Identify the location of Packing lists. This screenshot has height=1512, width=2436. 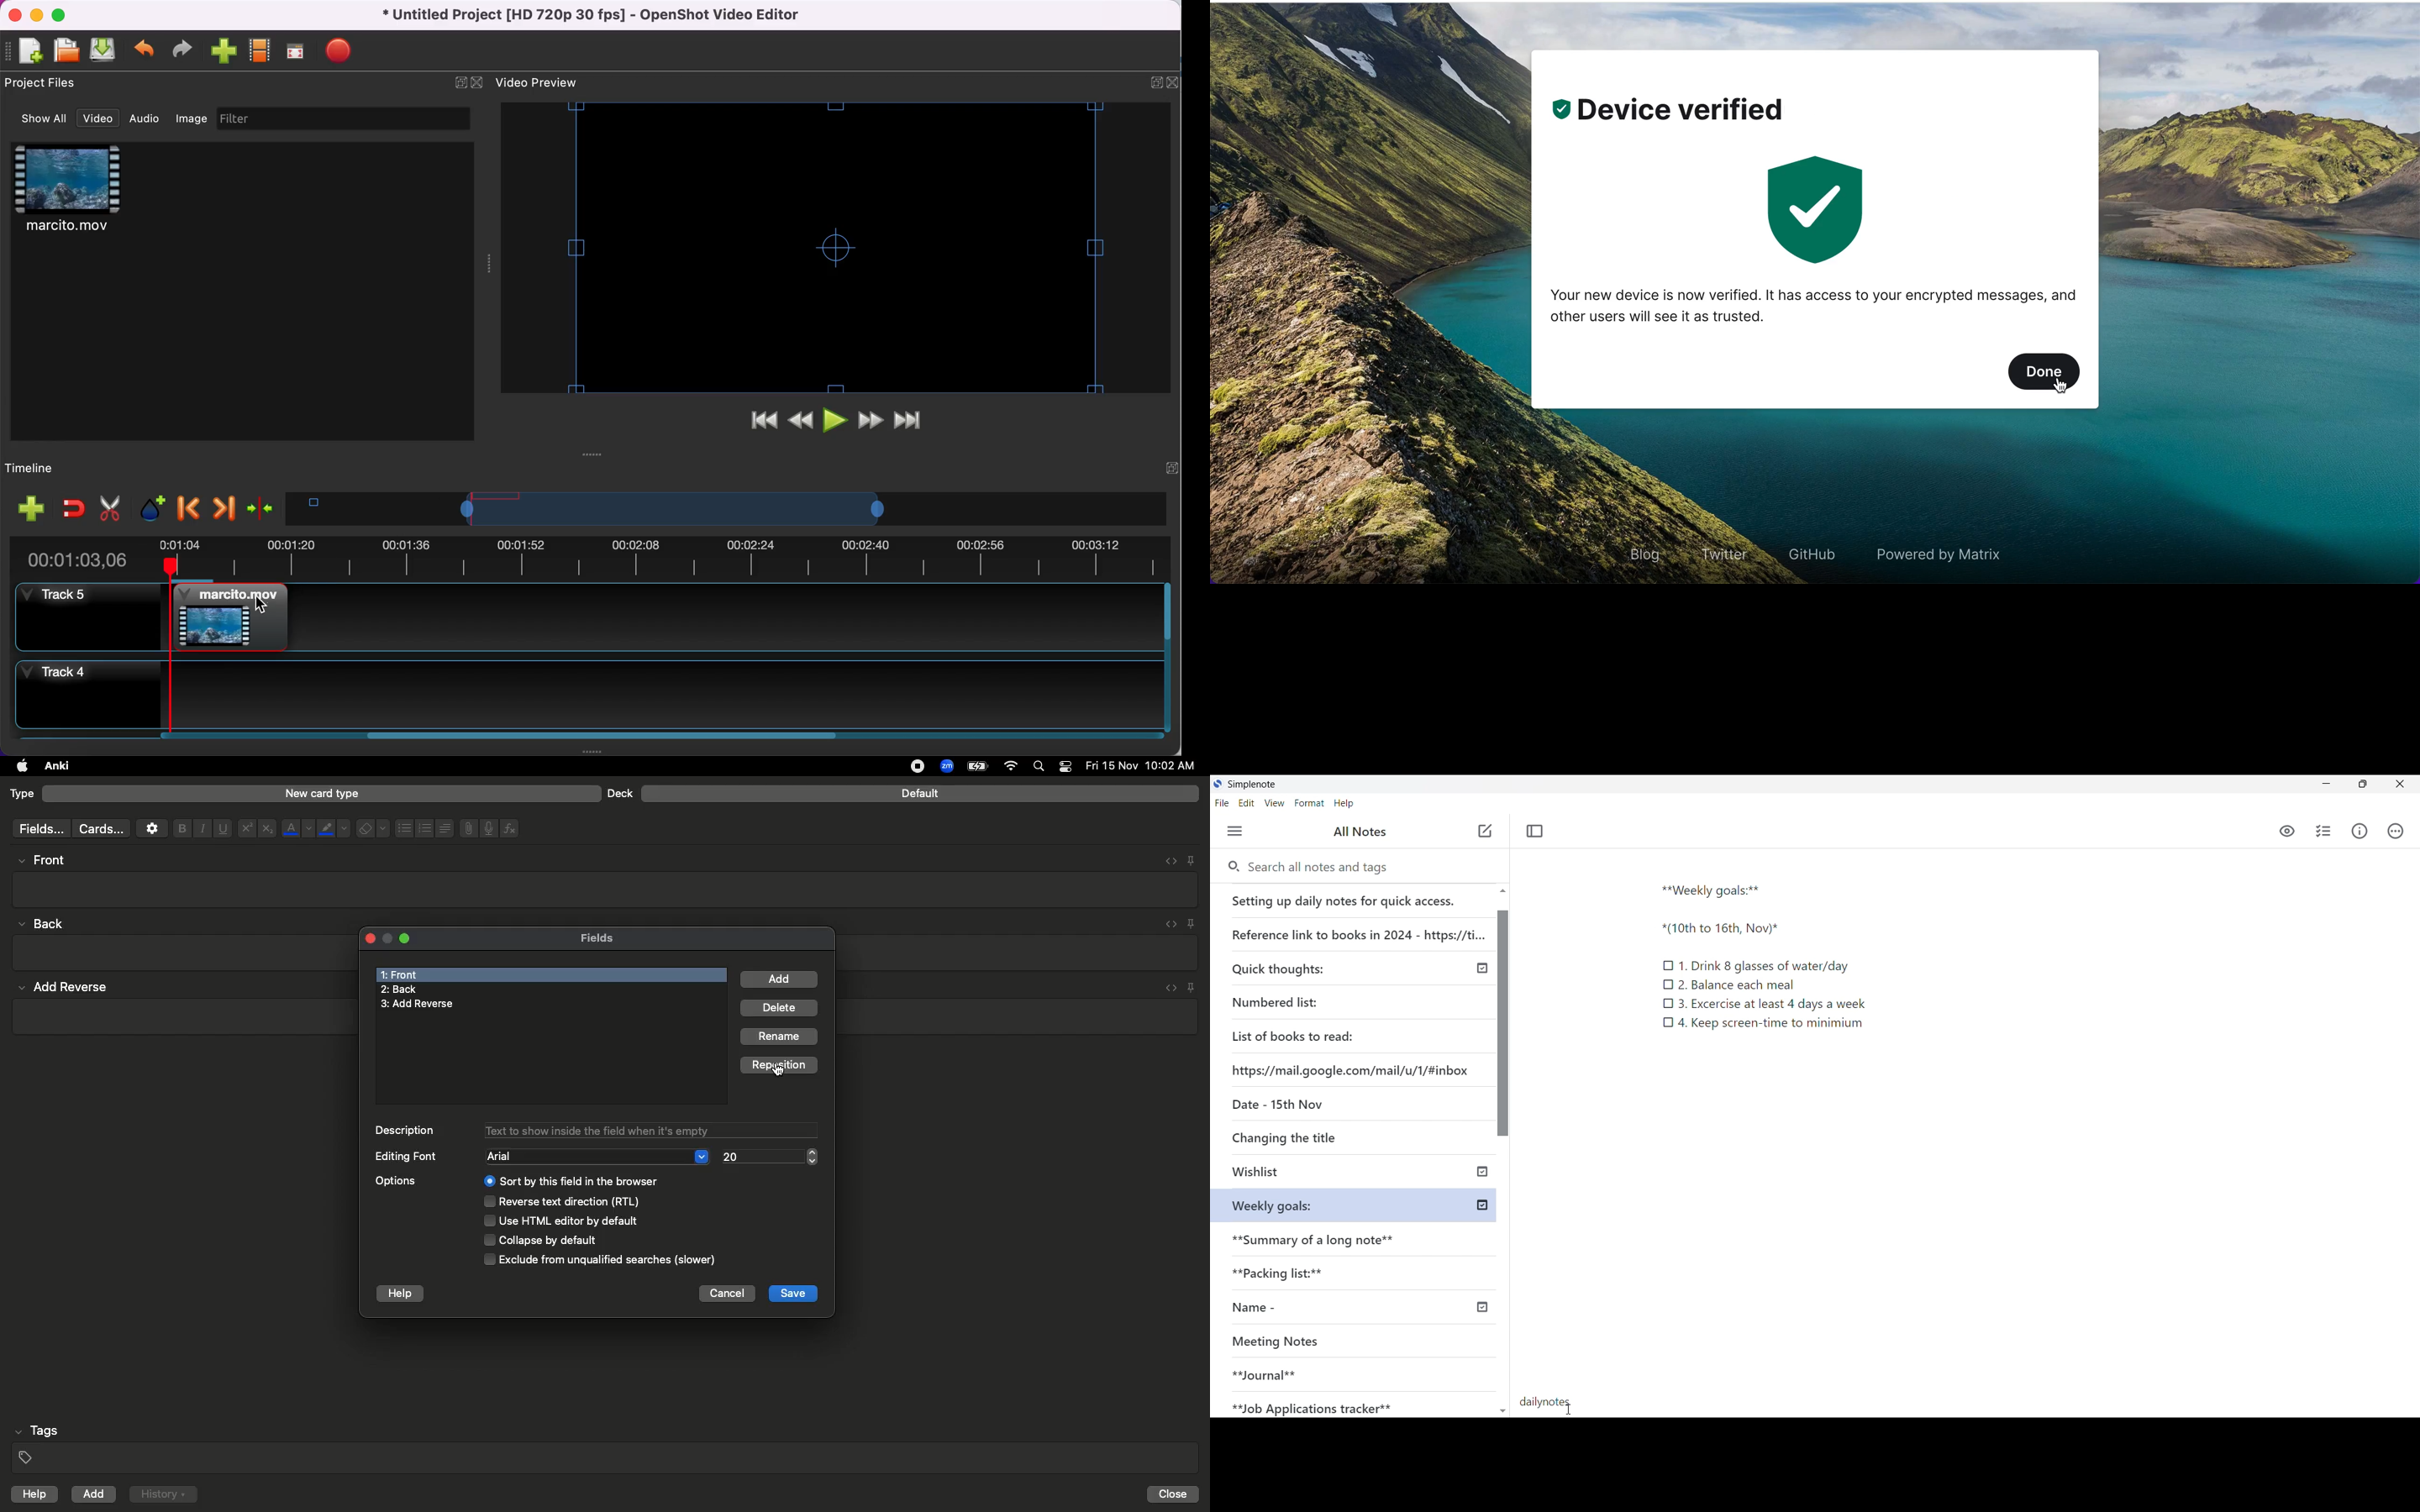
(1359, 1271).